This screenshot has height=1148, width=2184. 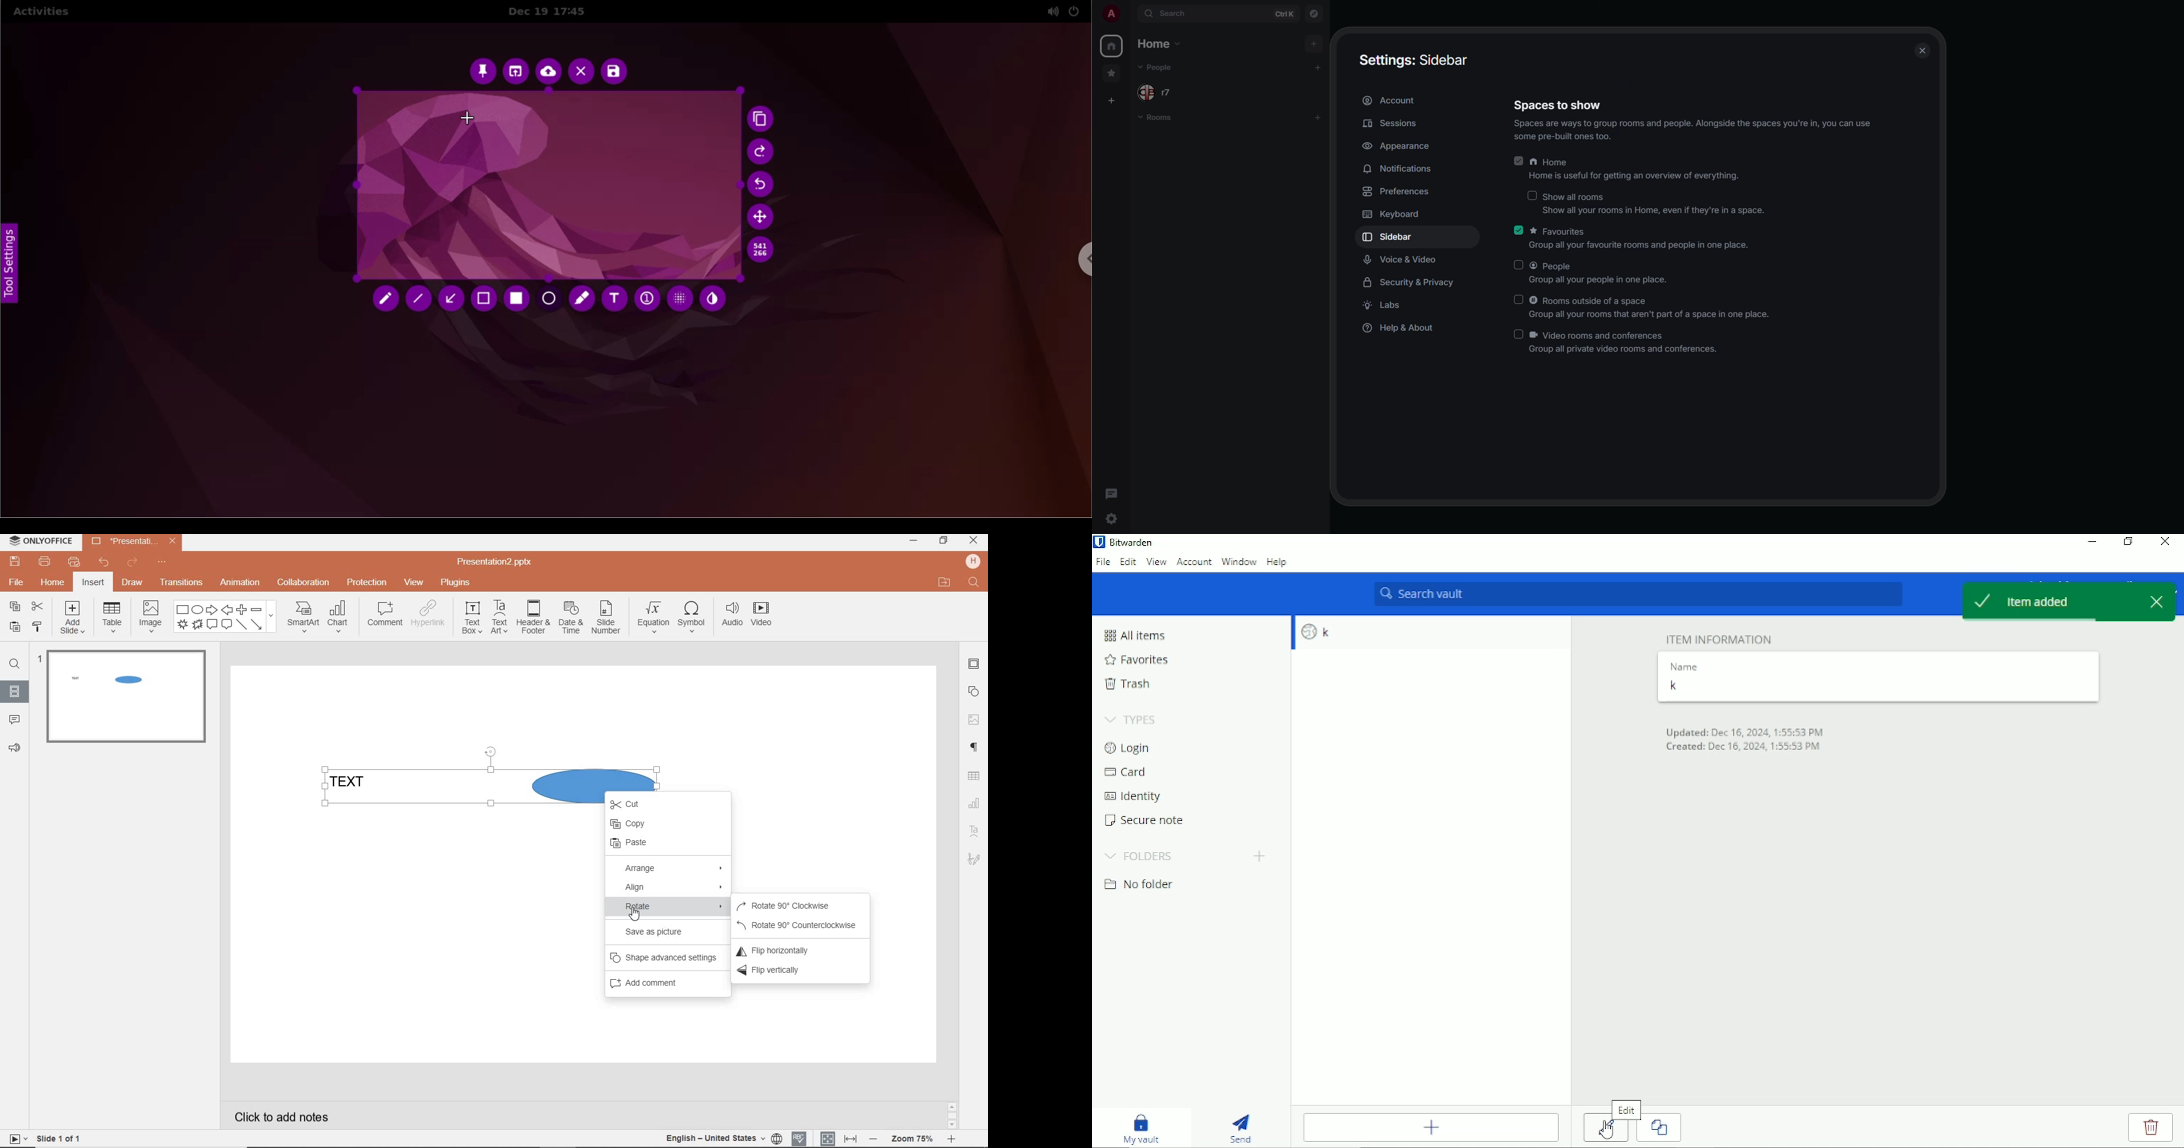 What do you see at coordinates (783, 949) in the screenshot?
I see `FLIP HORIZONTALLY` at bounding box center [783, 949].